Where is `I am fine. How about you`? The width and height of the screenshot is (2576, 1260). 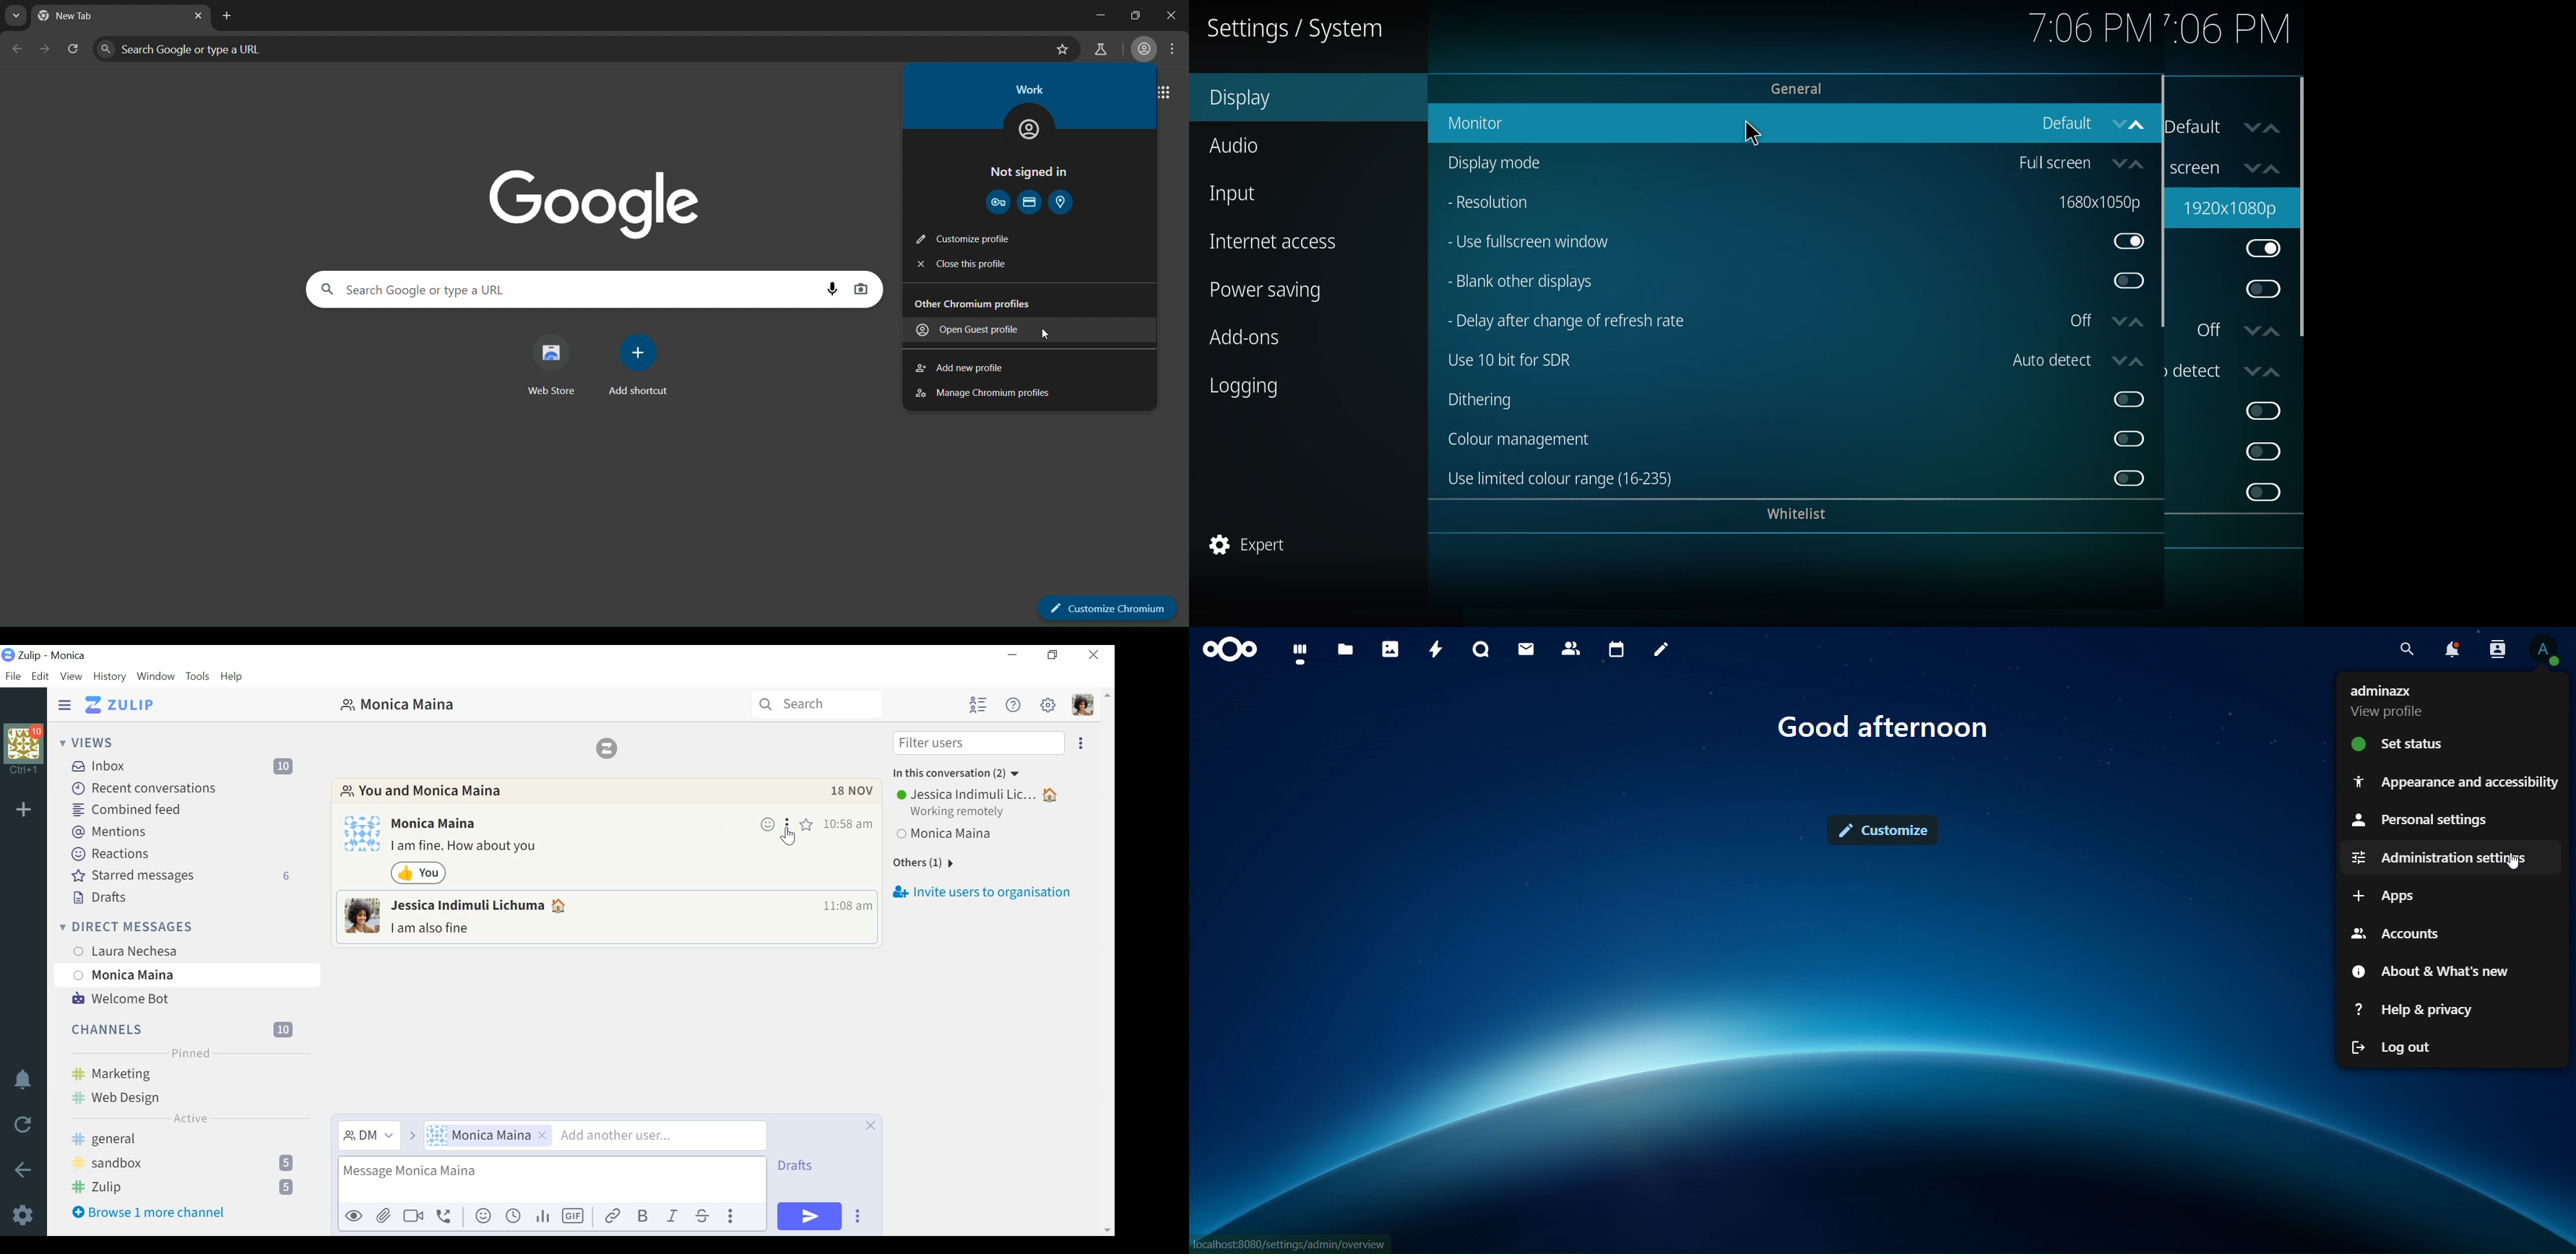
I am fine. How about you is located at coordinates (467, 848).